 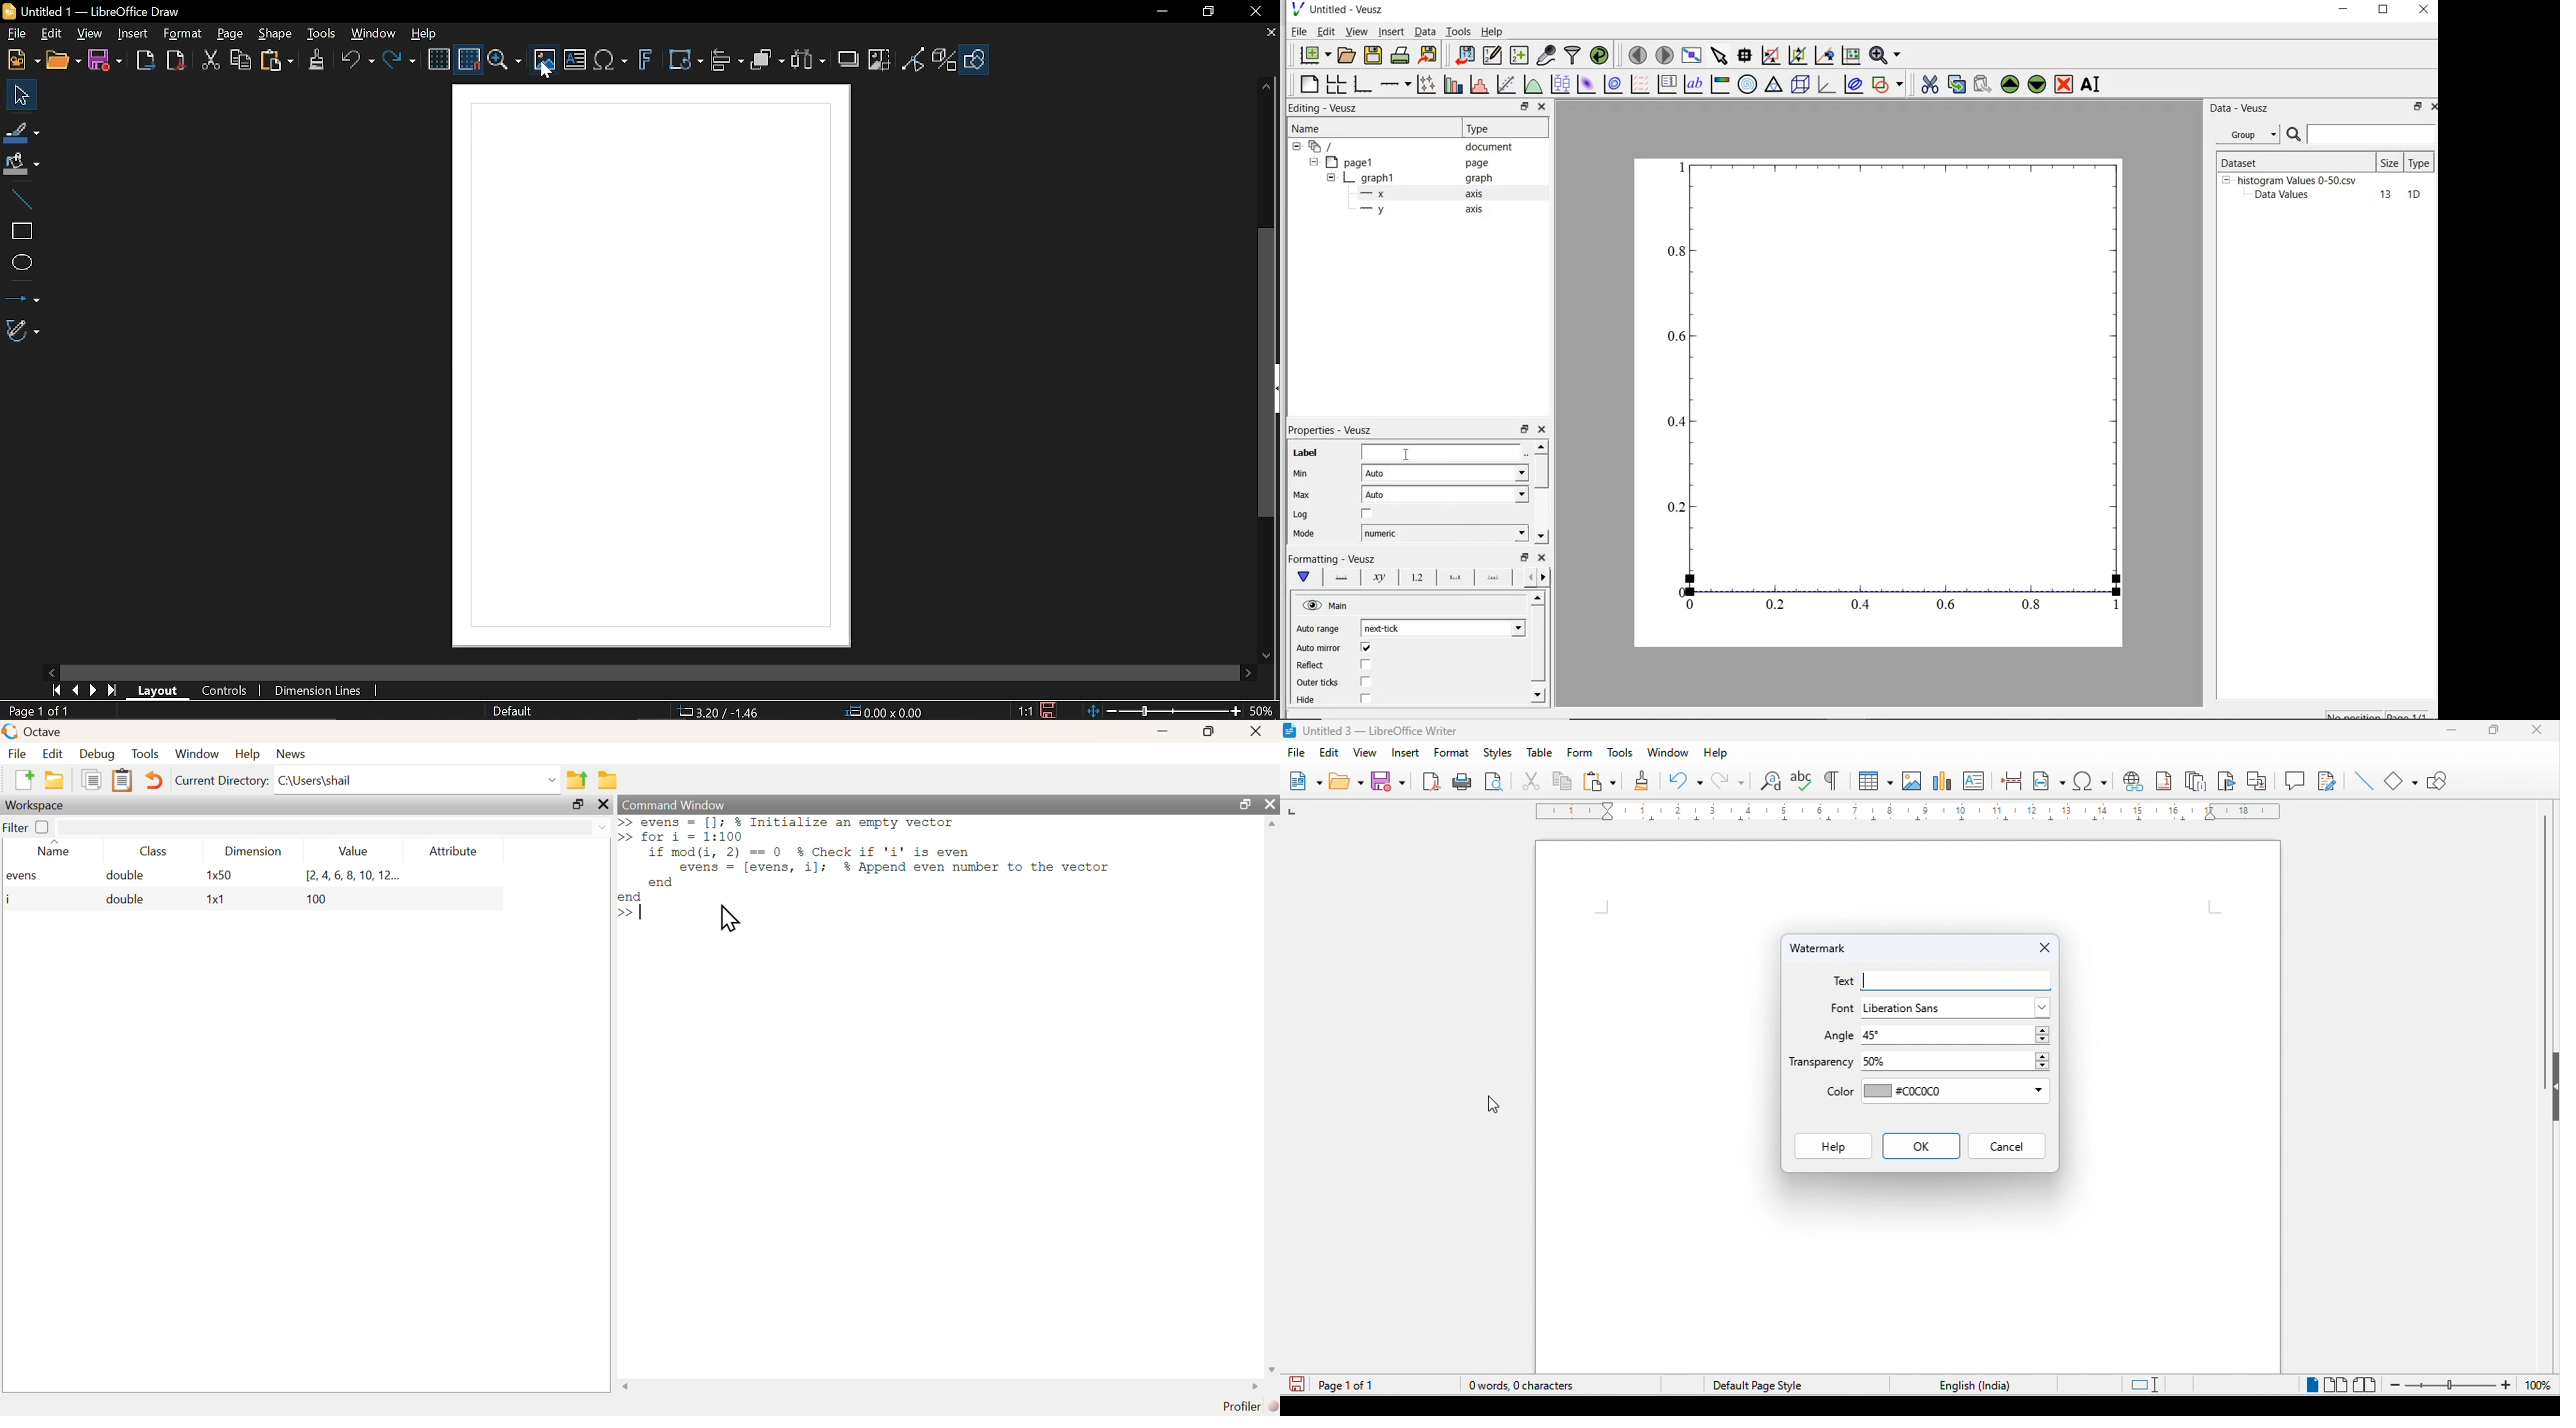 What do you see at coordinates (10, 899) in the screenshot?
I see `i` at bounding box center [10, 899].